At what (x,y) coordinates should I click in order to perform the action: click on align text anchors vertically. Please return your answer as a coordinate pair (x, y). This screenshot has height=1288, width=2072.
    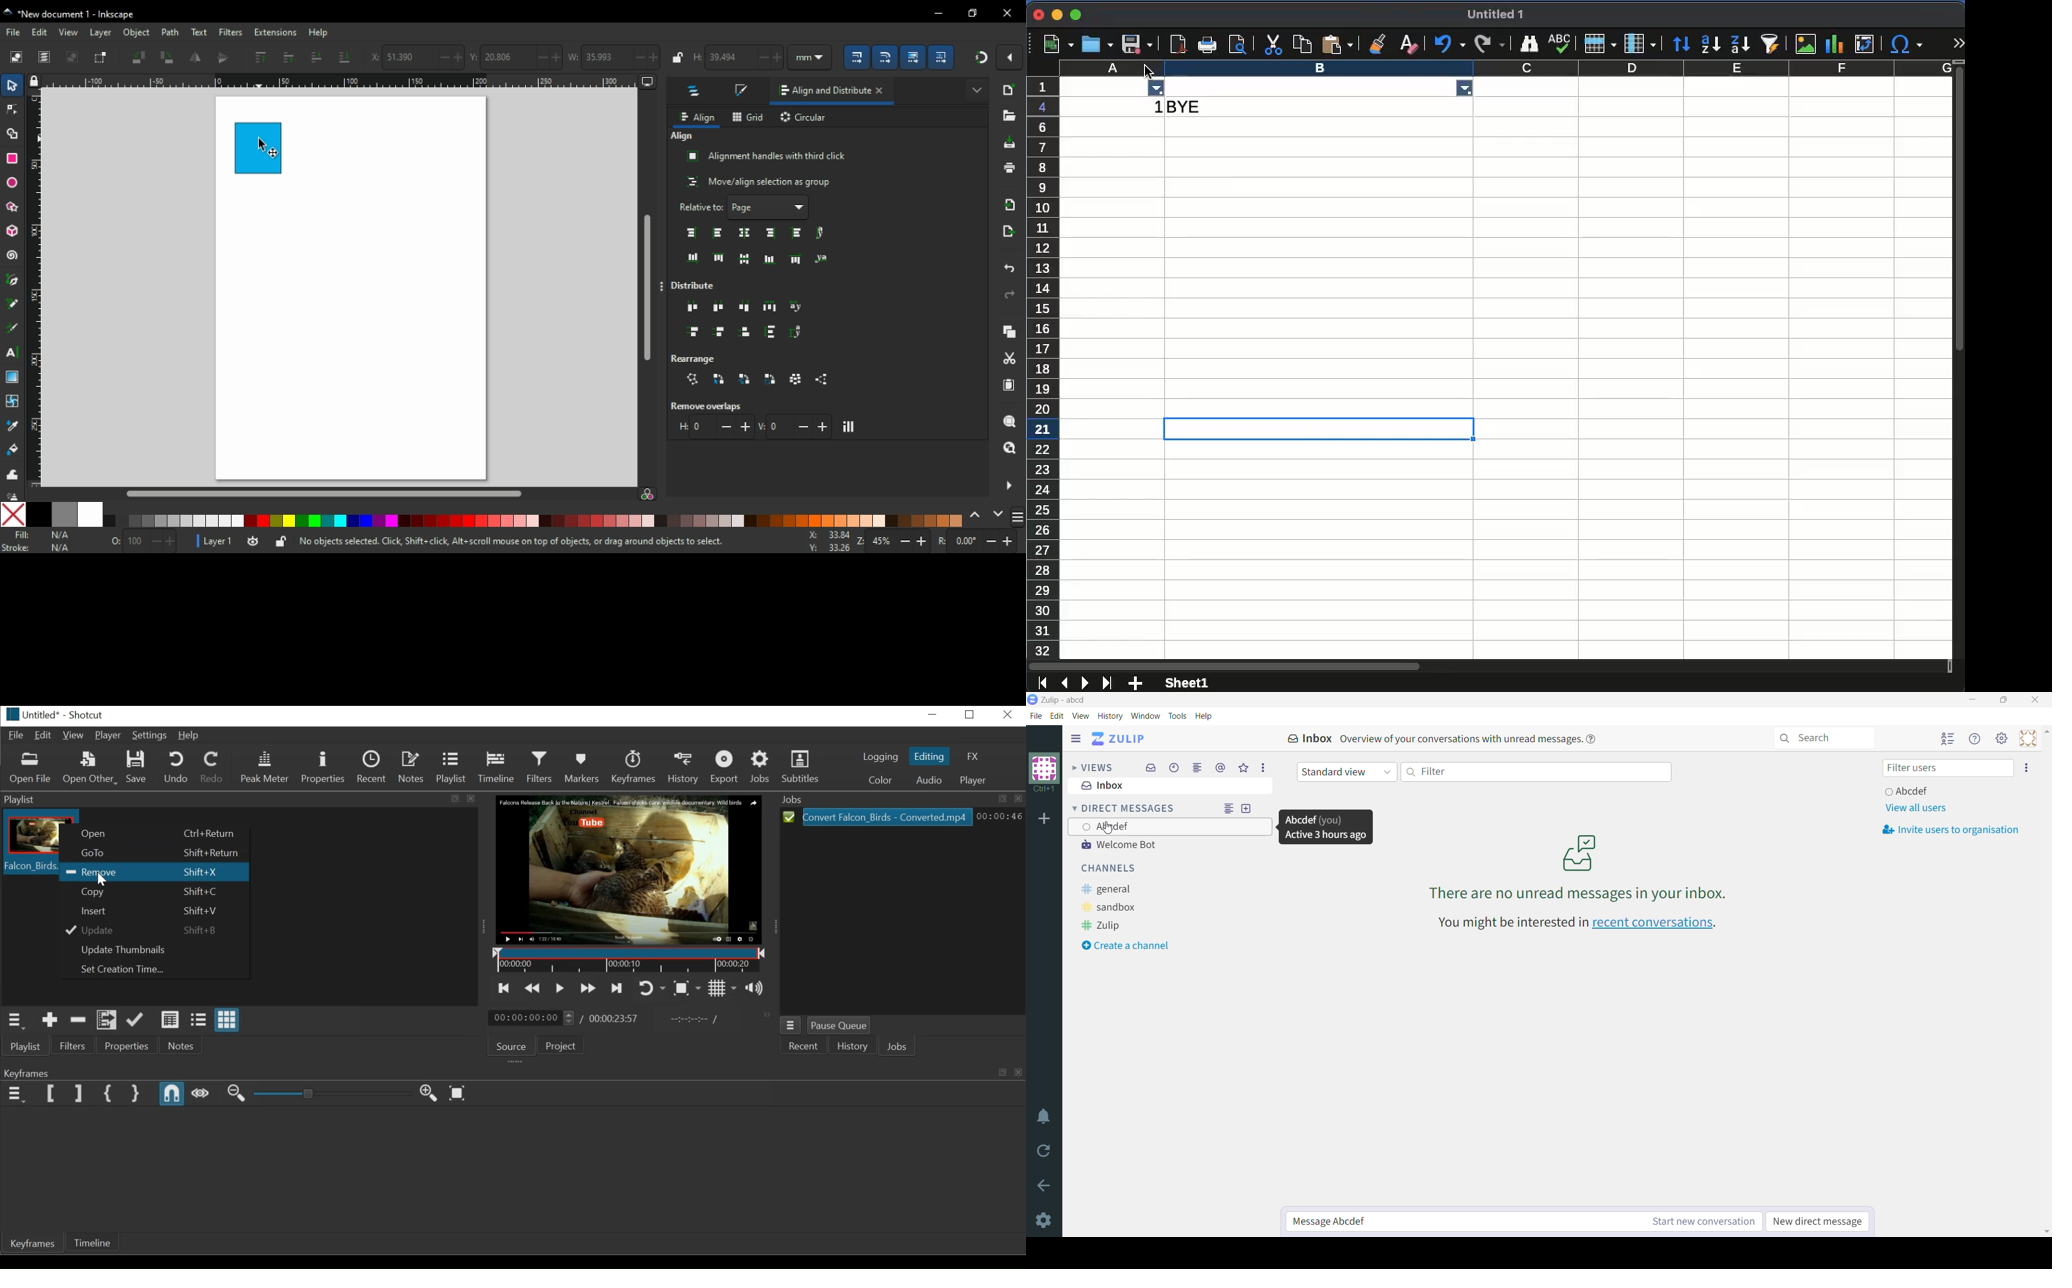
    Looking at the image, I should click on (820, 258).